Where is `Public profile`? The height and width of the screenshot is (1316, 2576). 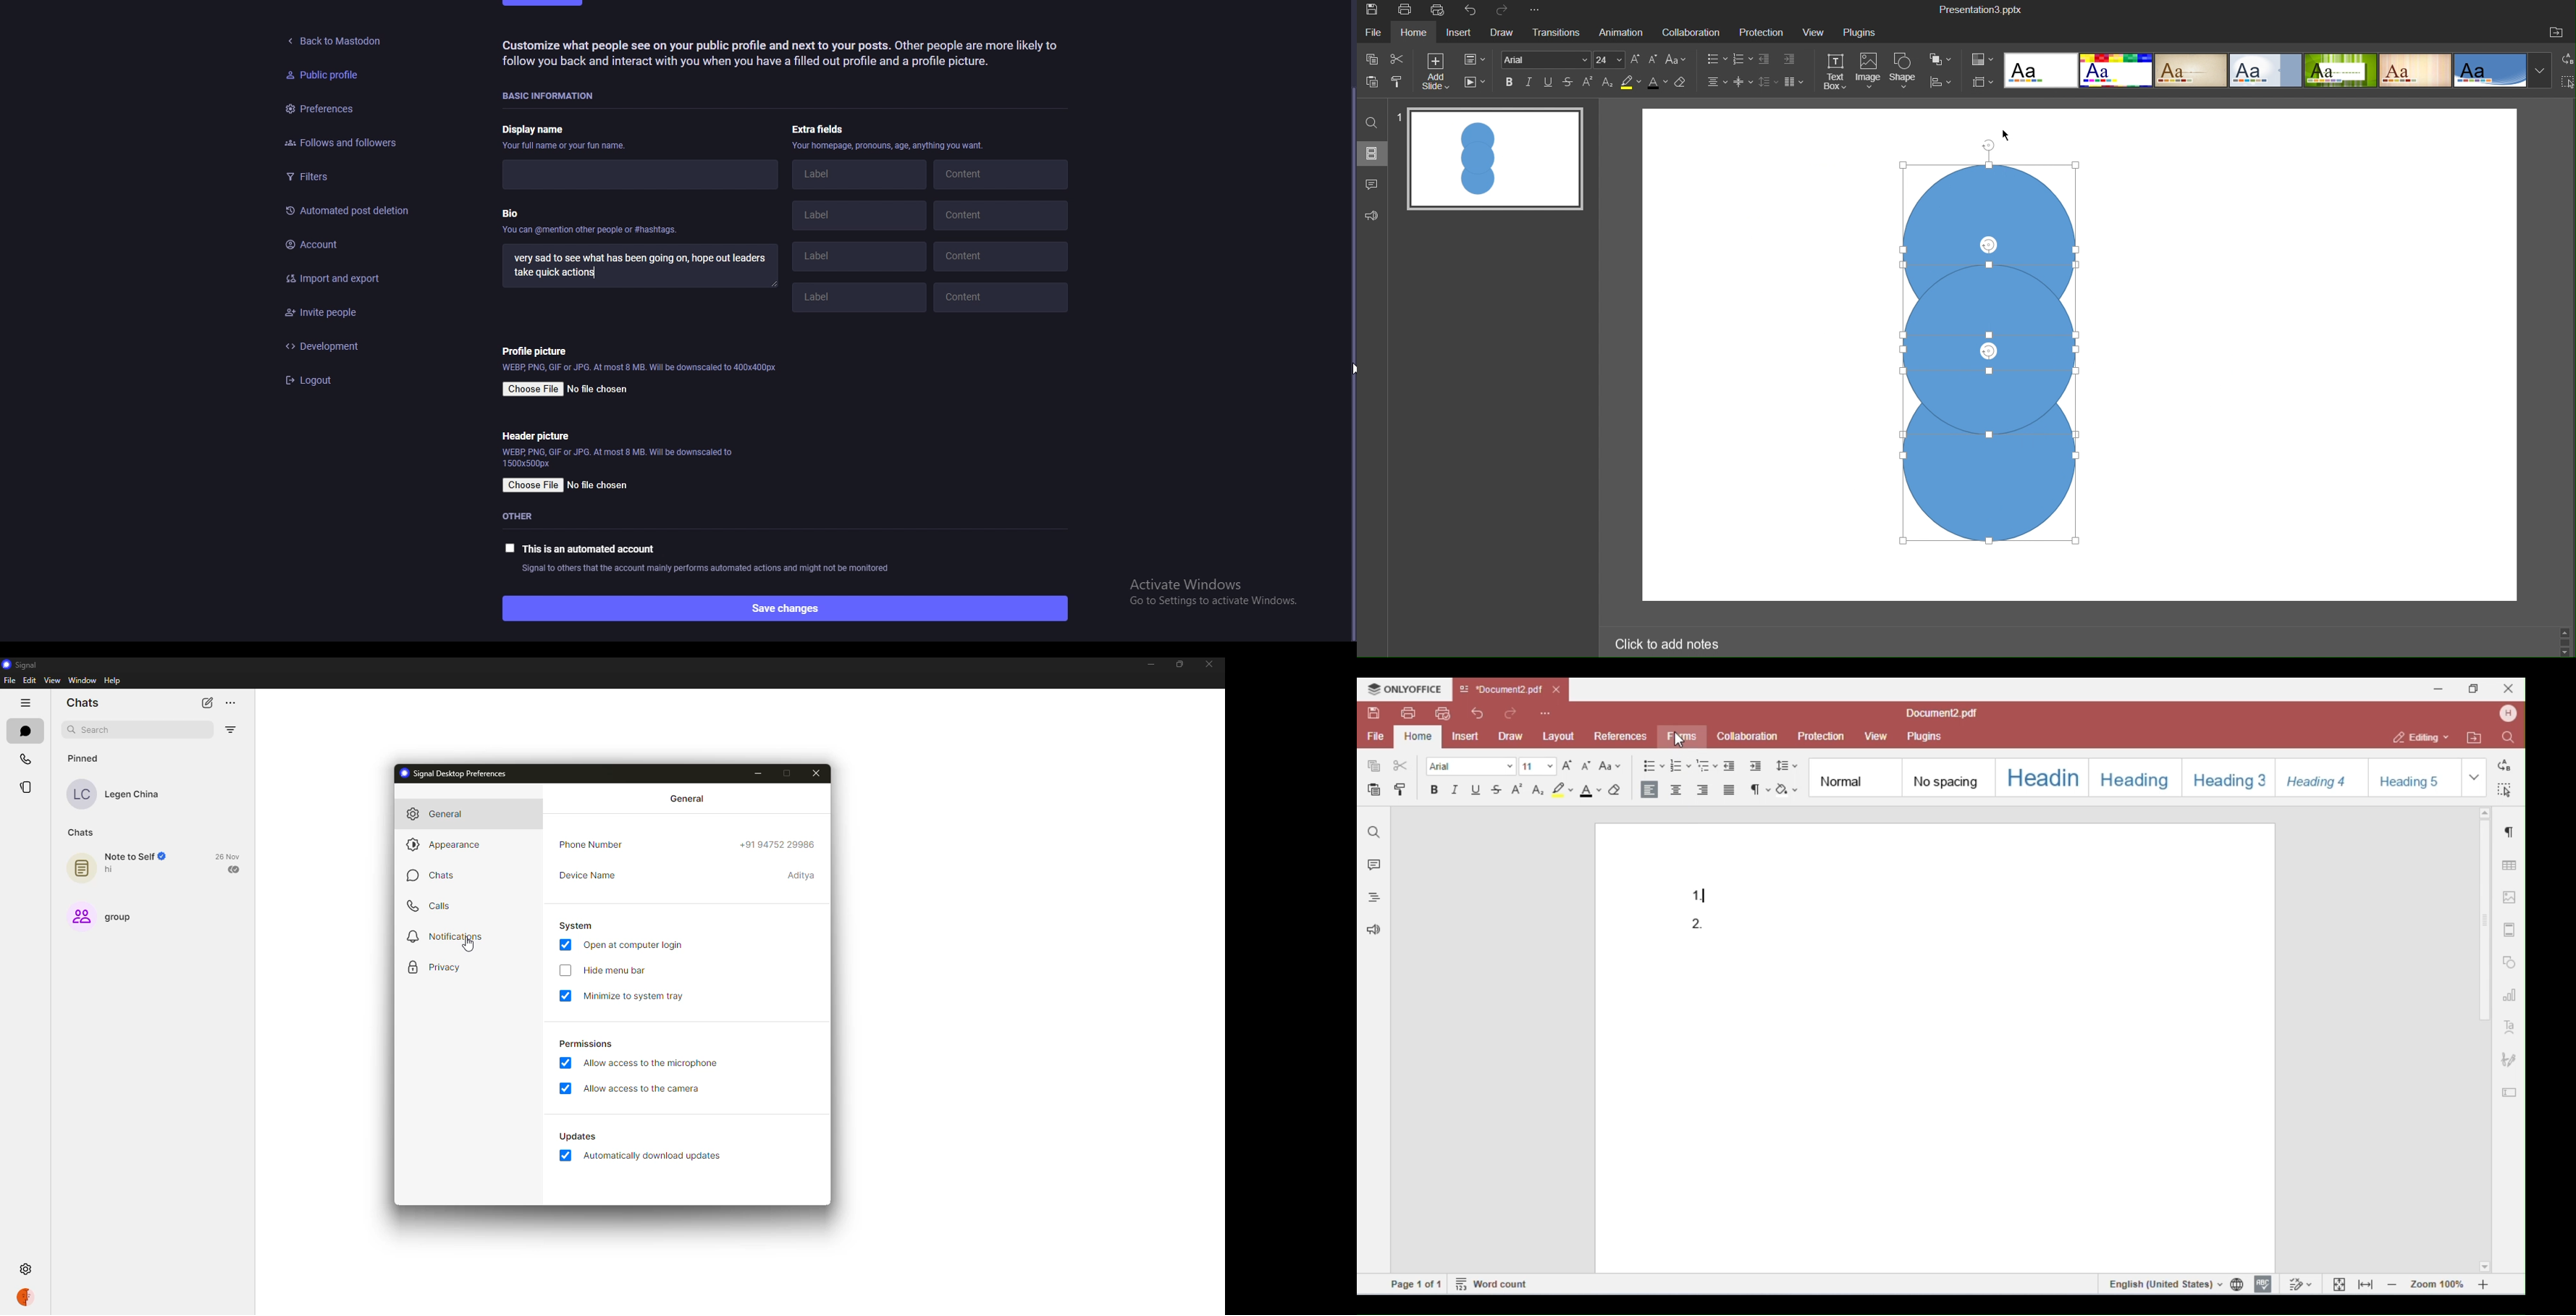 Public profile is located at coordinates (320, 76).